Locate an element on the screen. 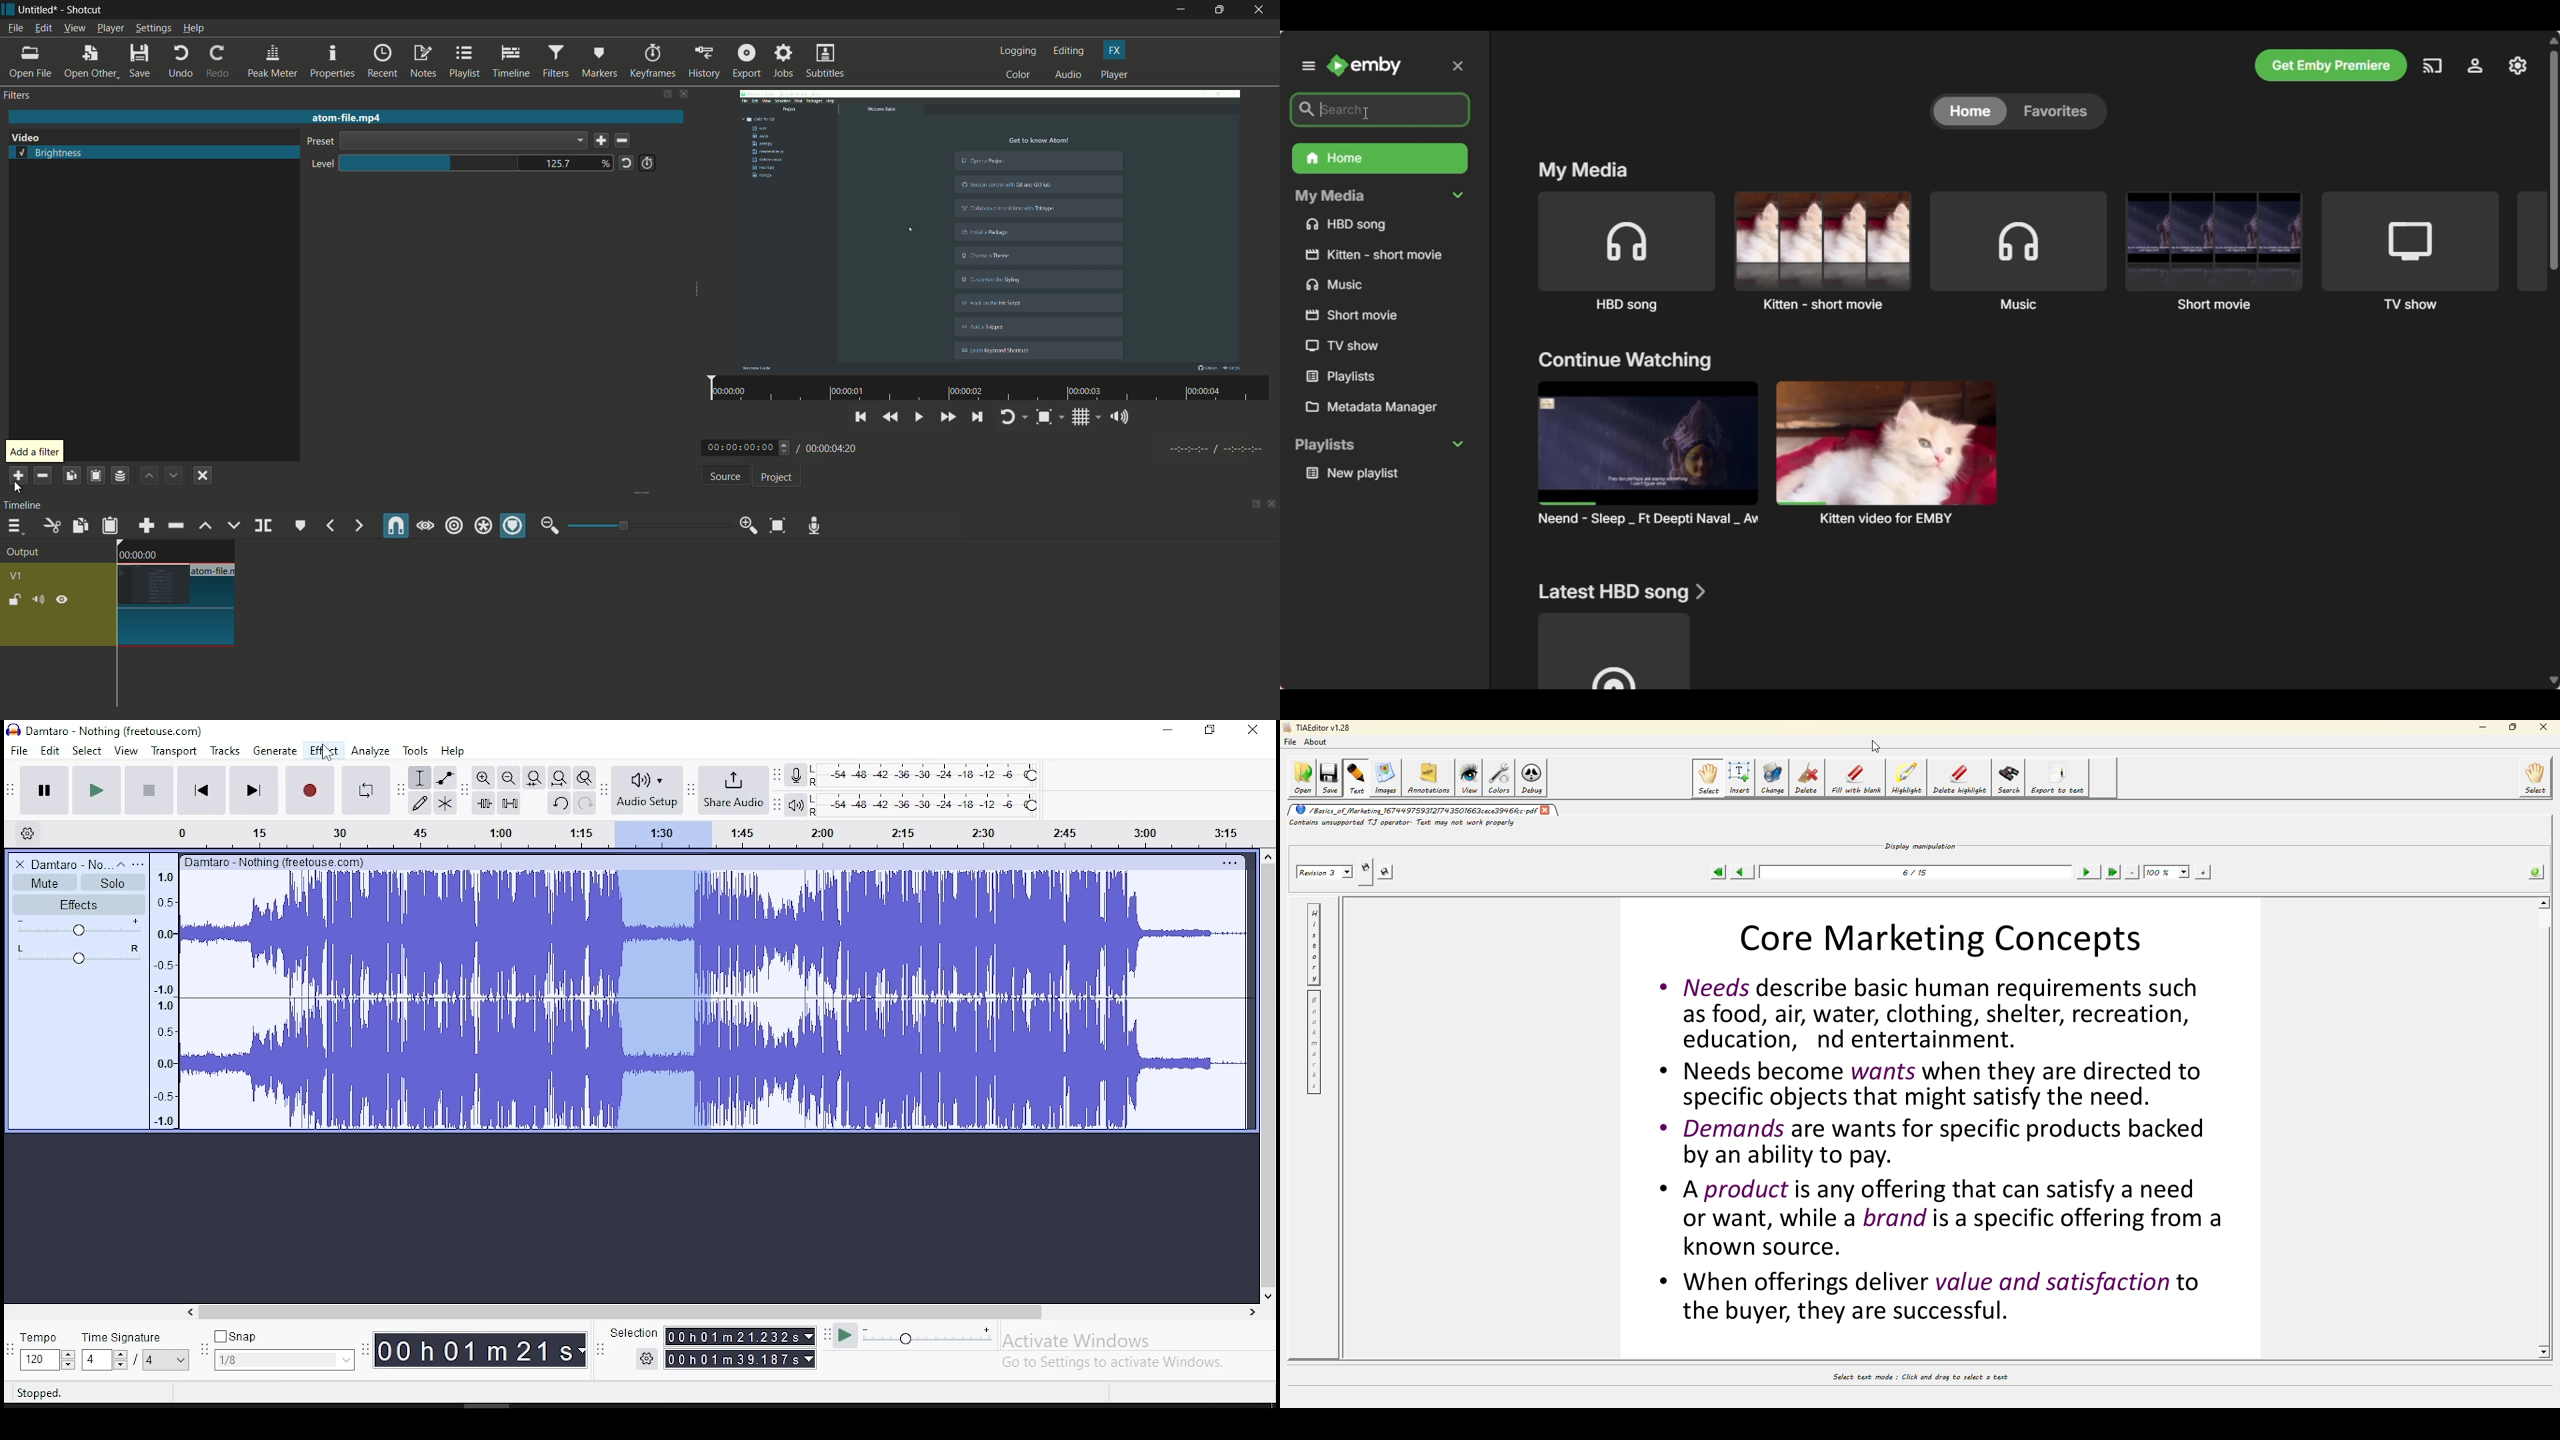 The height and width of the screenshot is (1456, 2576). preset is located at coordinates (318, 143).